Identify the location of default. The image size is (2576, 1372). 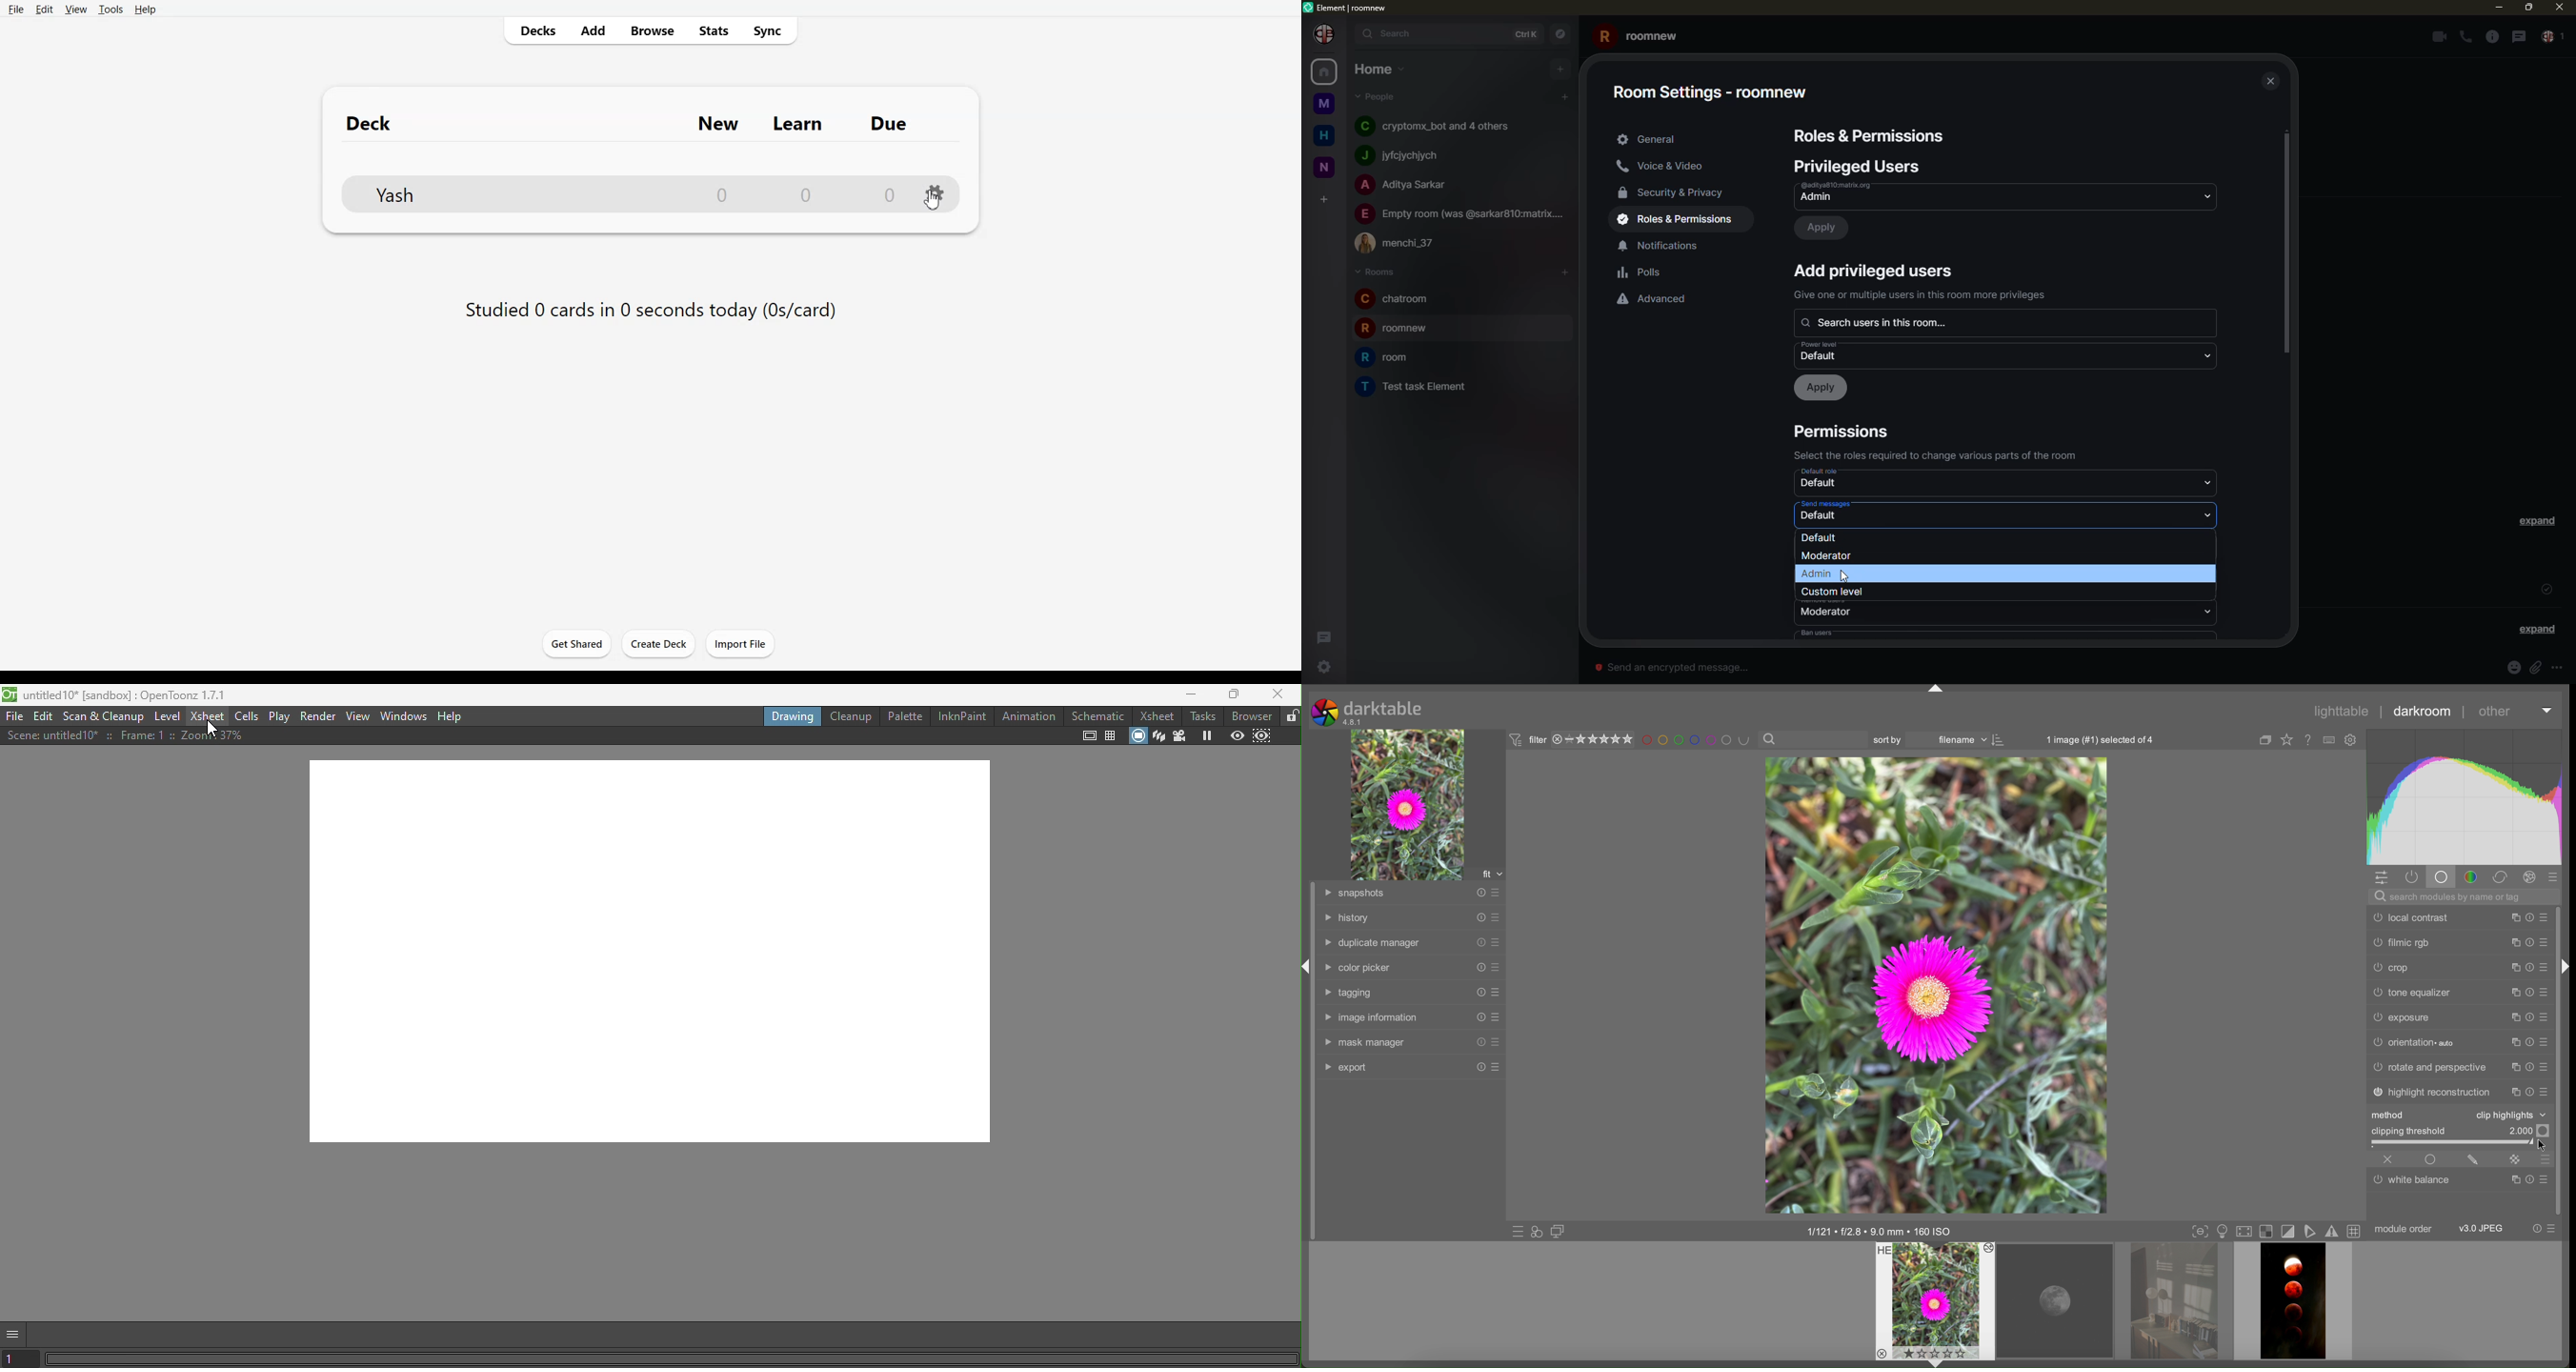
(1821, 485).